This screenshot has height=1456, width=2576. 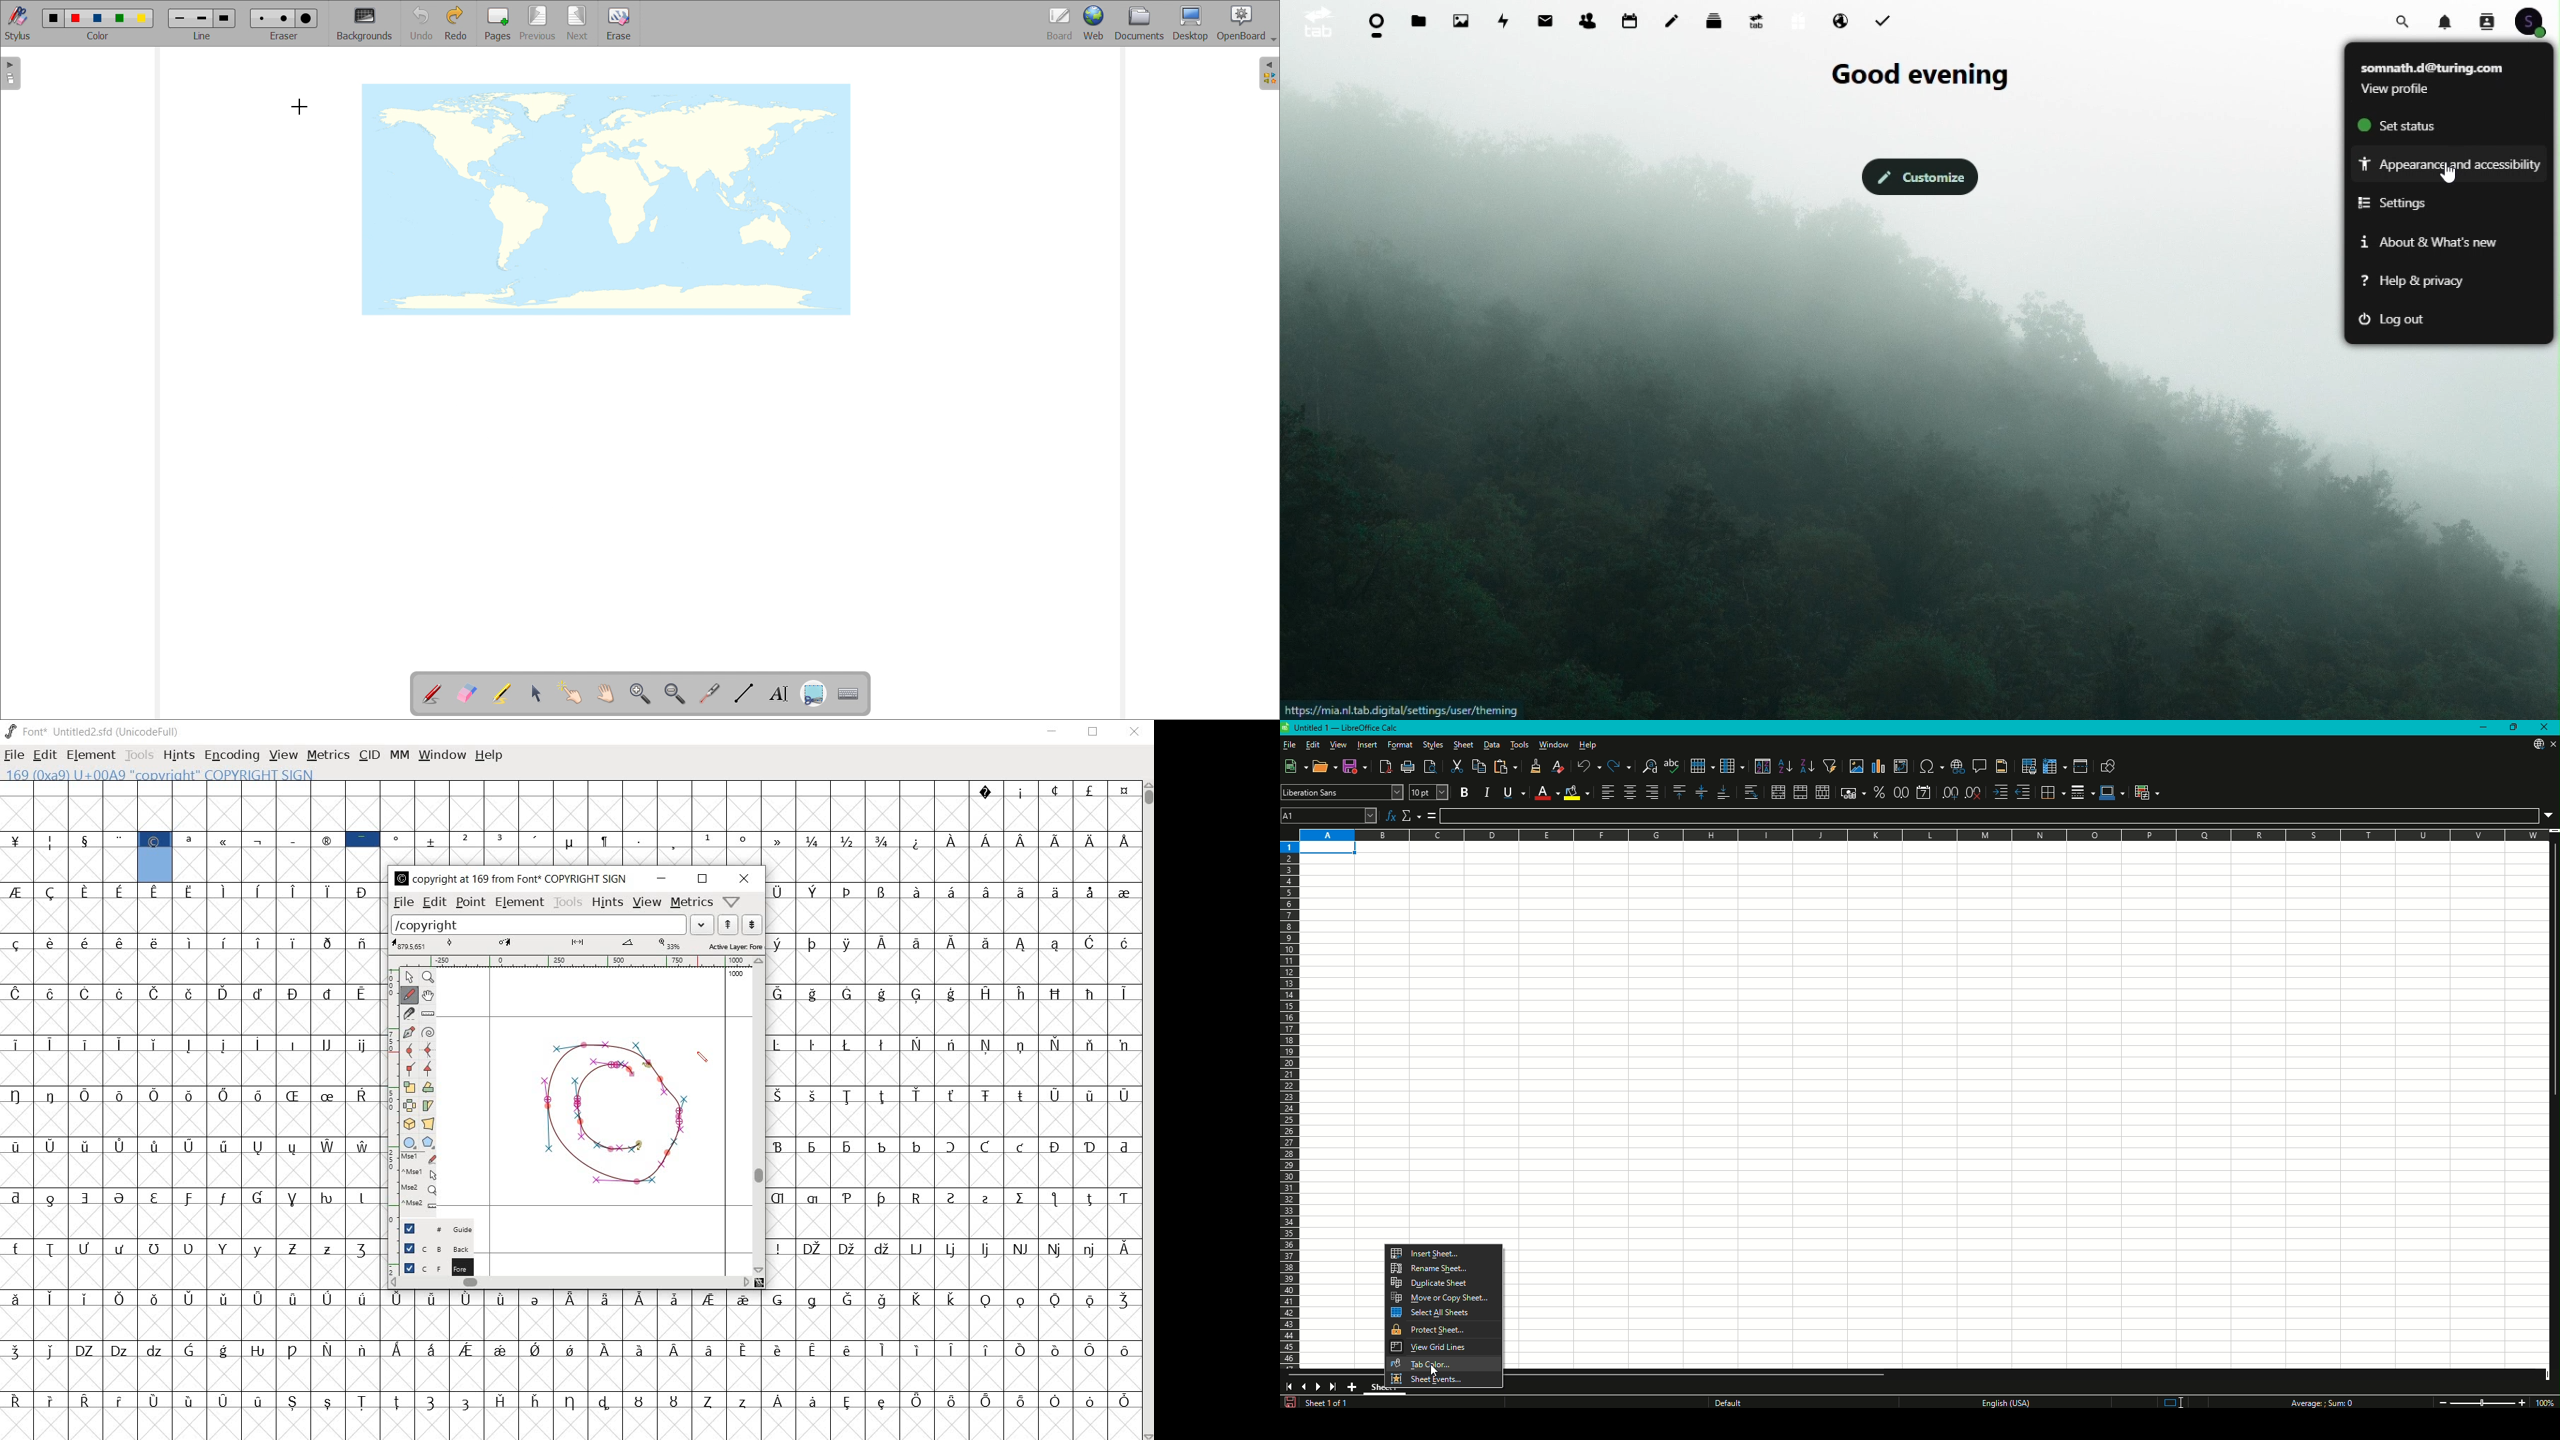 I want to click on Clone Formatting, so click(x=1537, y=766).